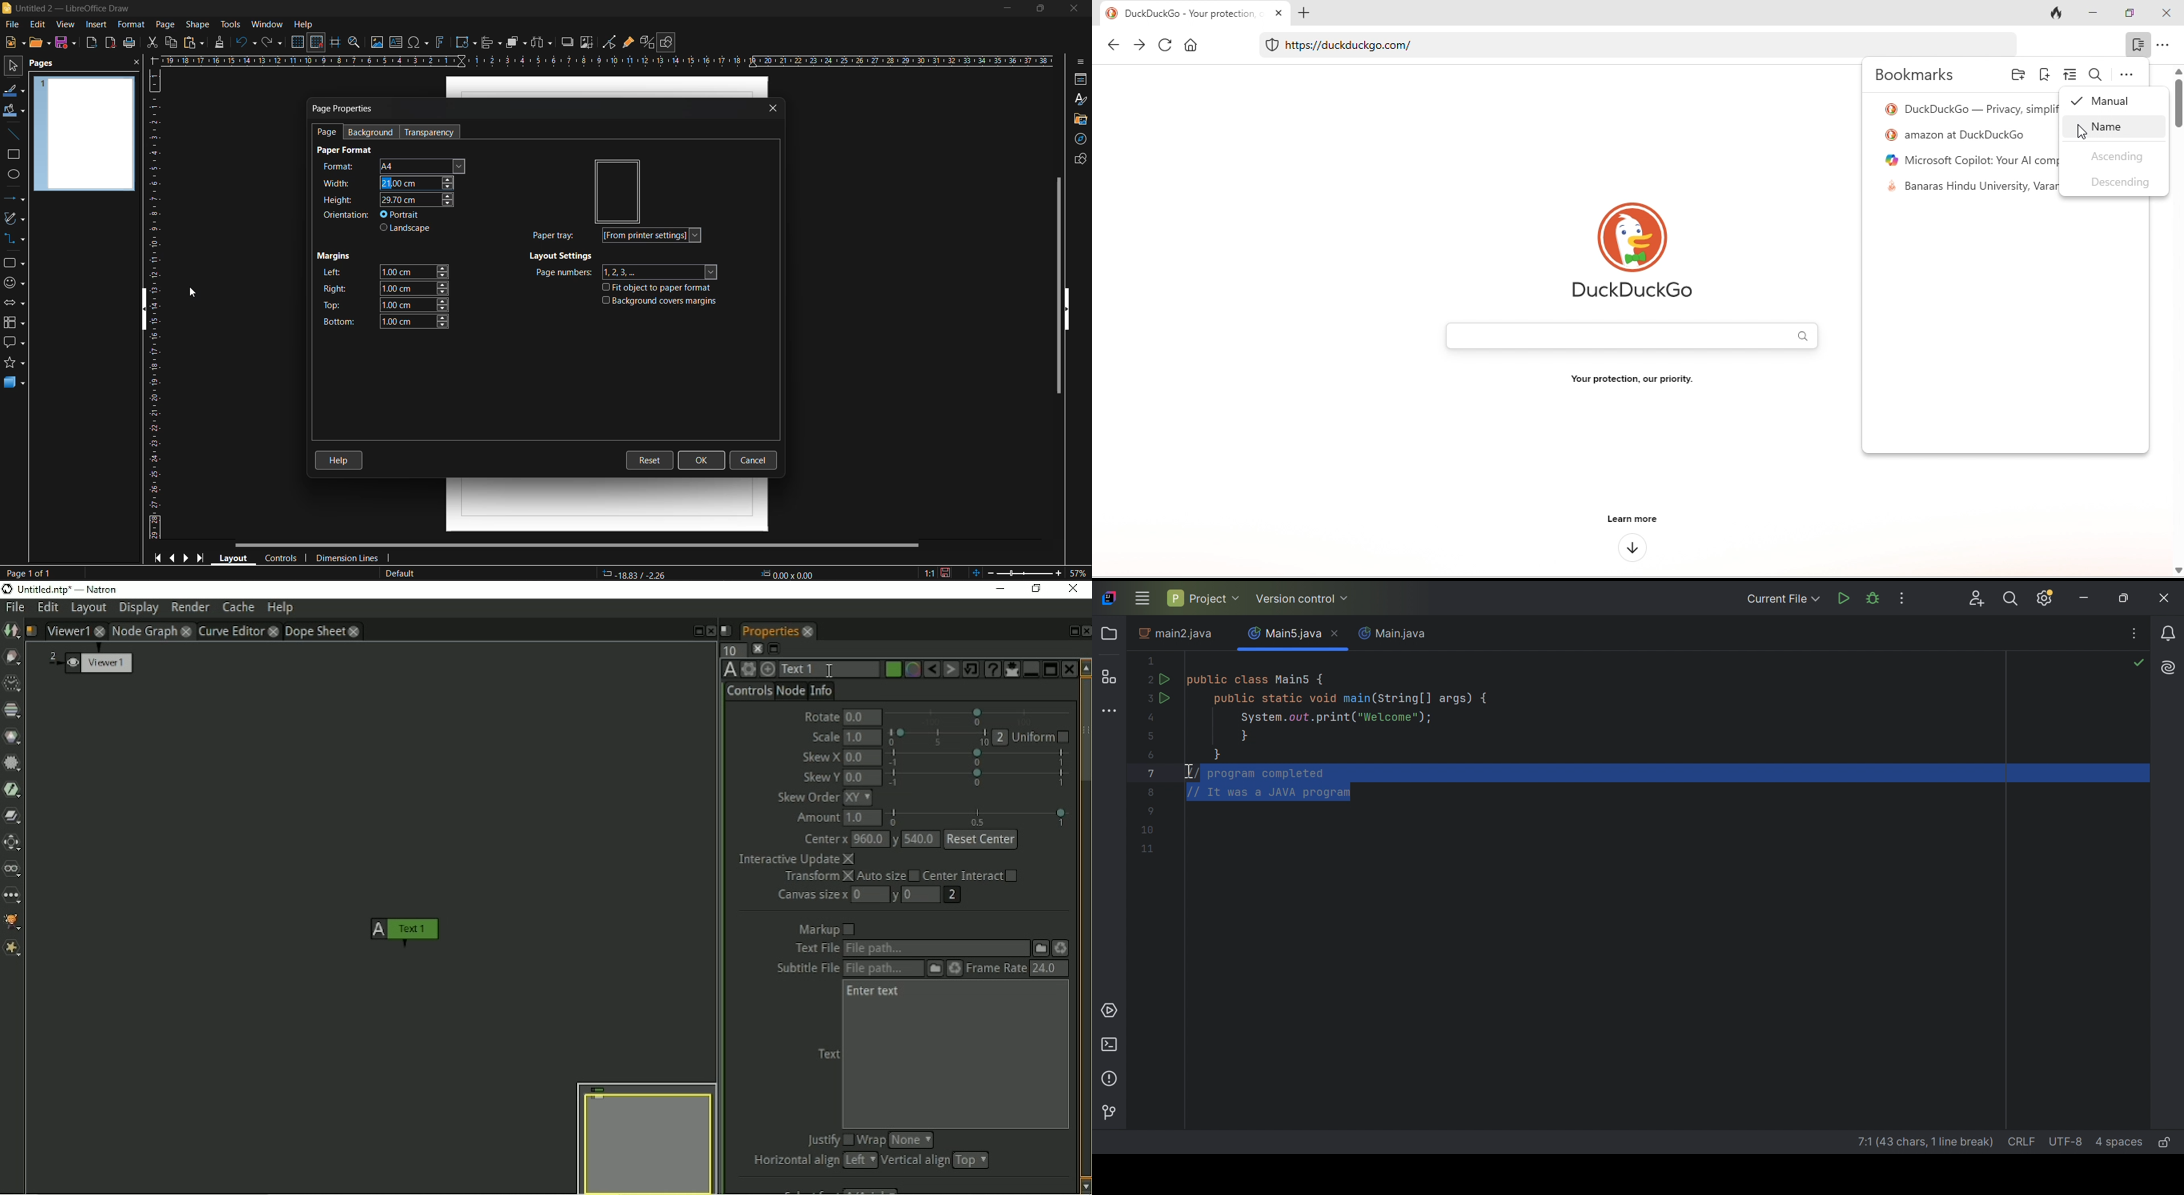  What do you see at coordinates (1079, 78) in the screenshot?
I see `properties` at bounding box center [1079, 78].